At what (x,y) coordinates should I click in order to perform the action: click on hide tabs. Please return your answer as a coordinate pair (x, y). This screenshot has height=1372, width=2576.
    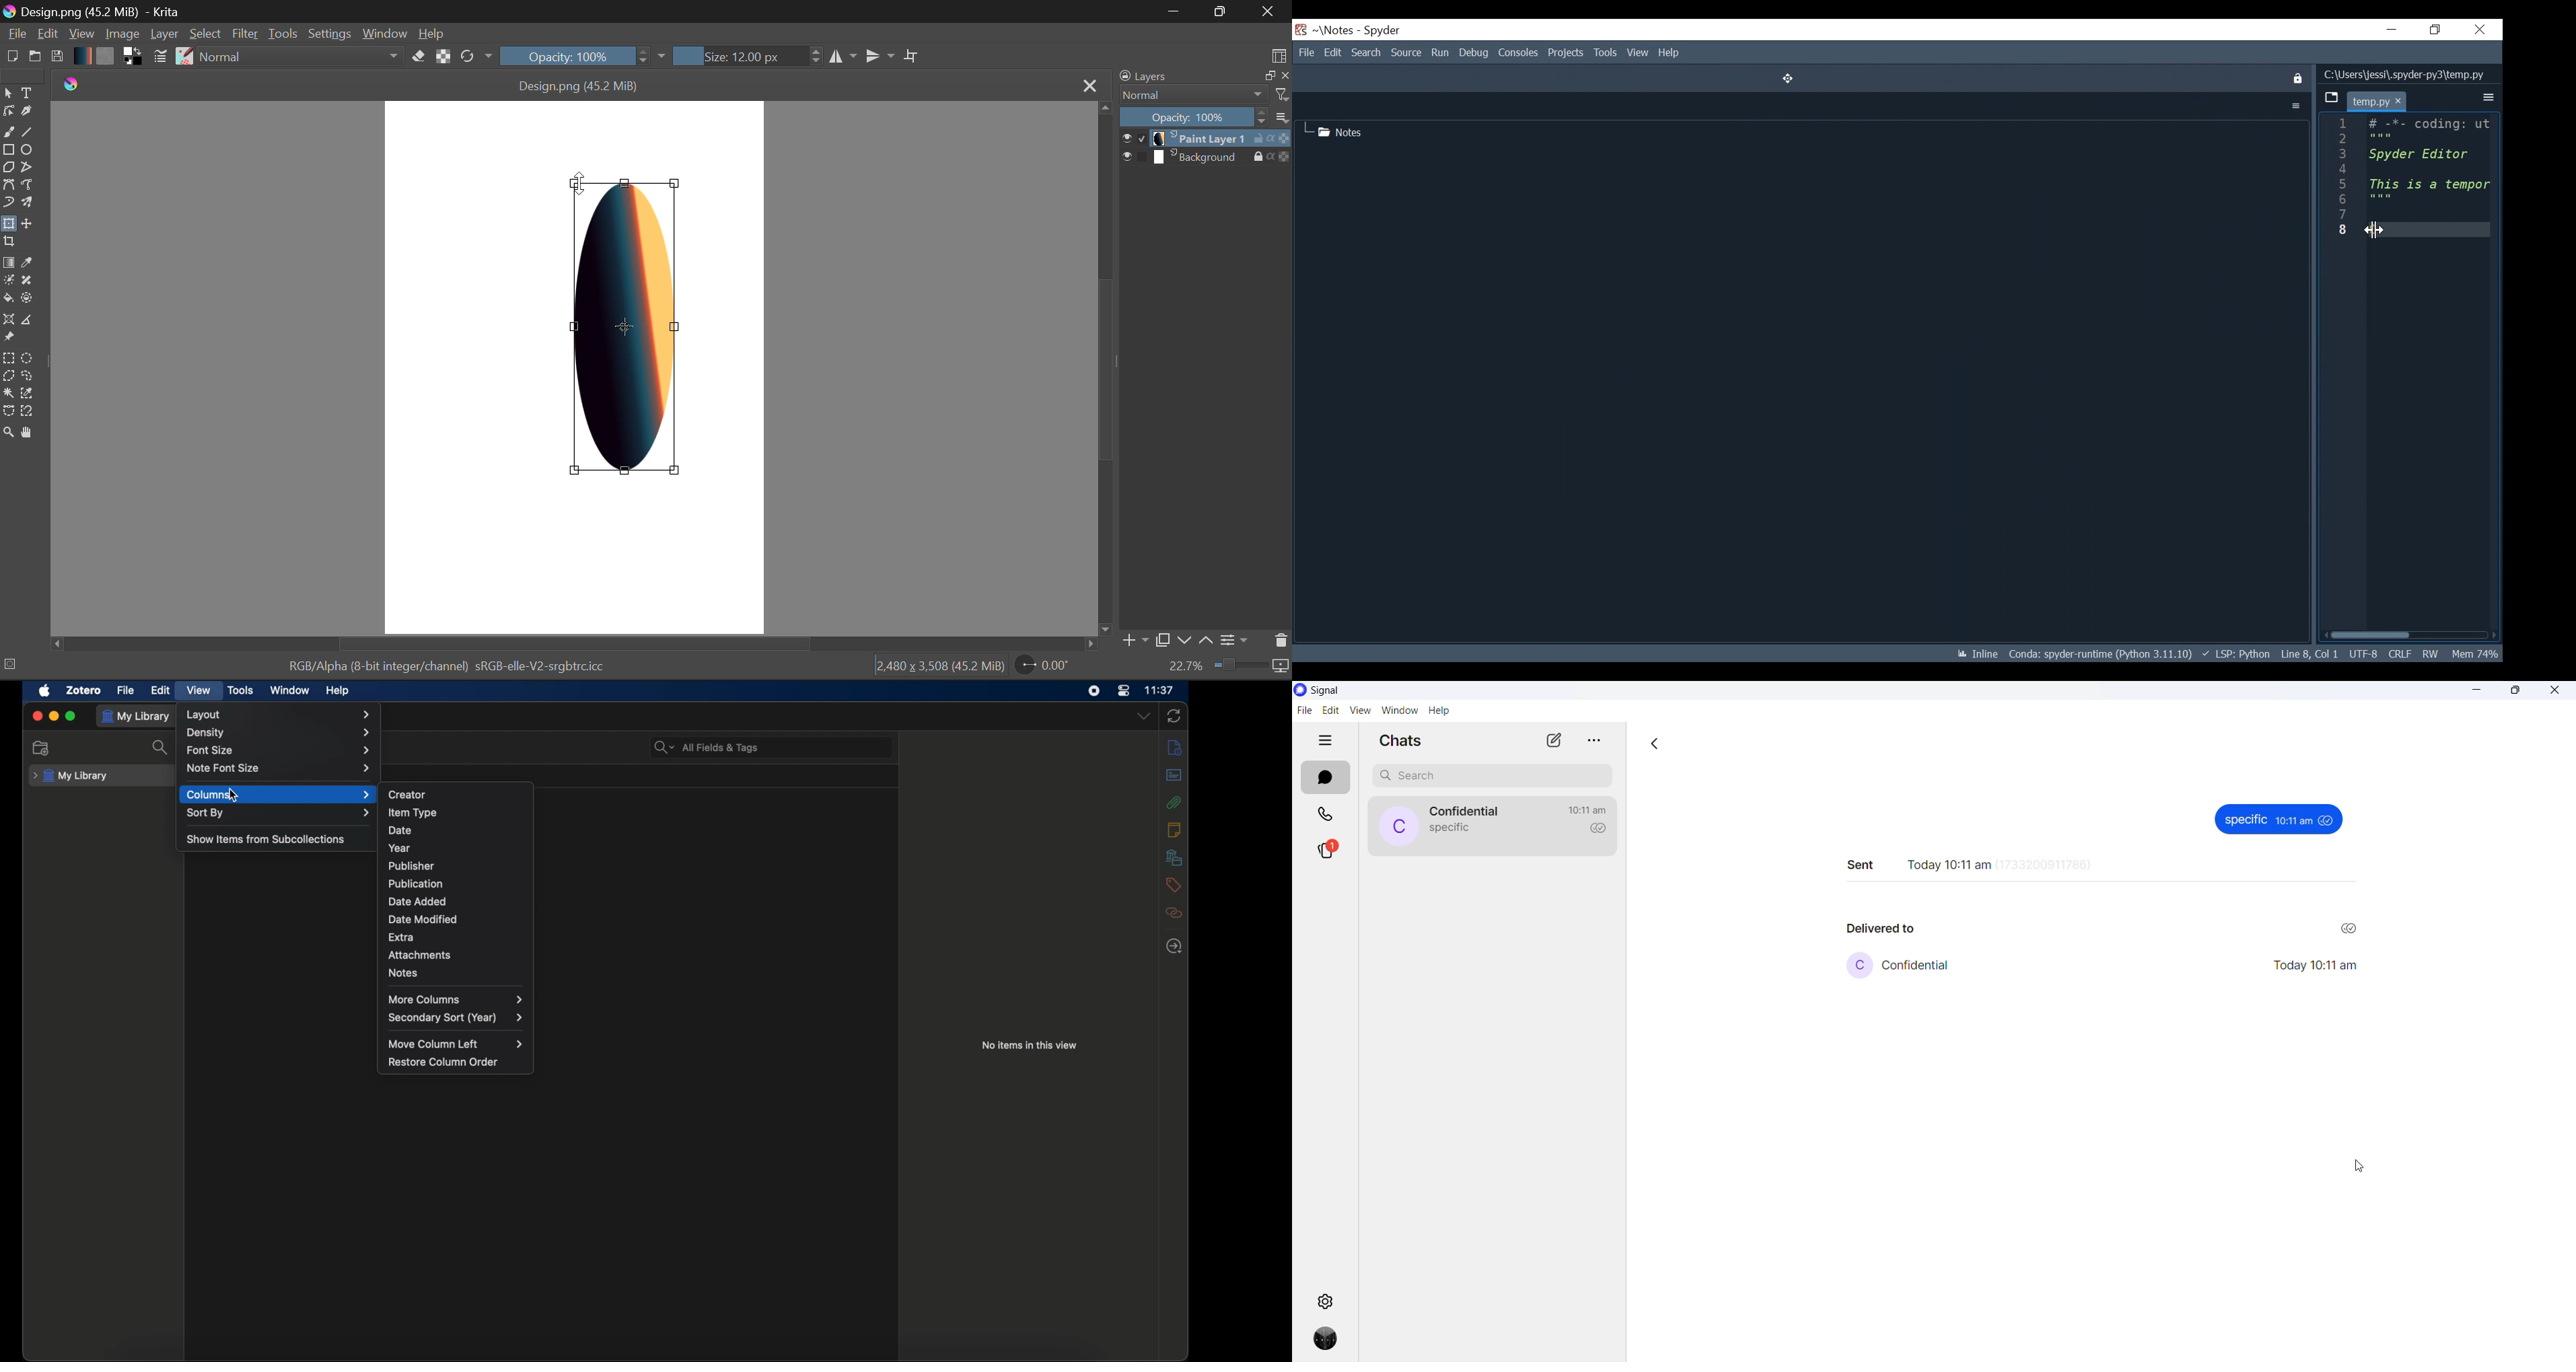
    Looking at the image, I should click on (1325, 741).